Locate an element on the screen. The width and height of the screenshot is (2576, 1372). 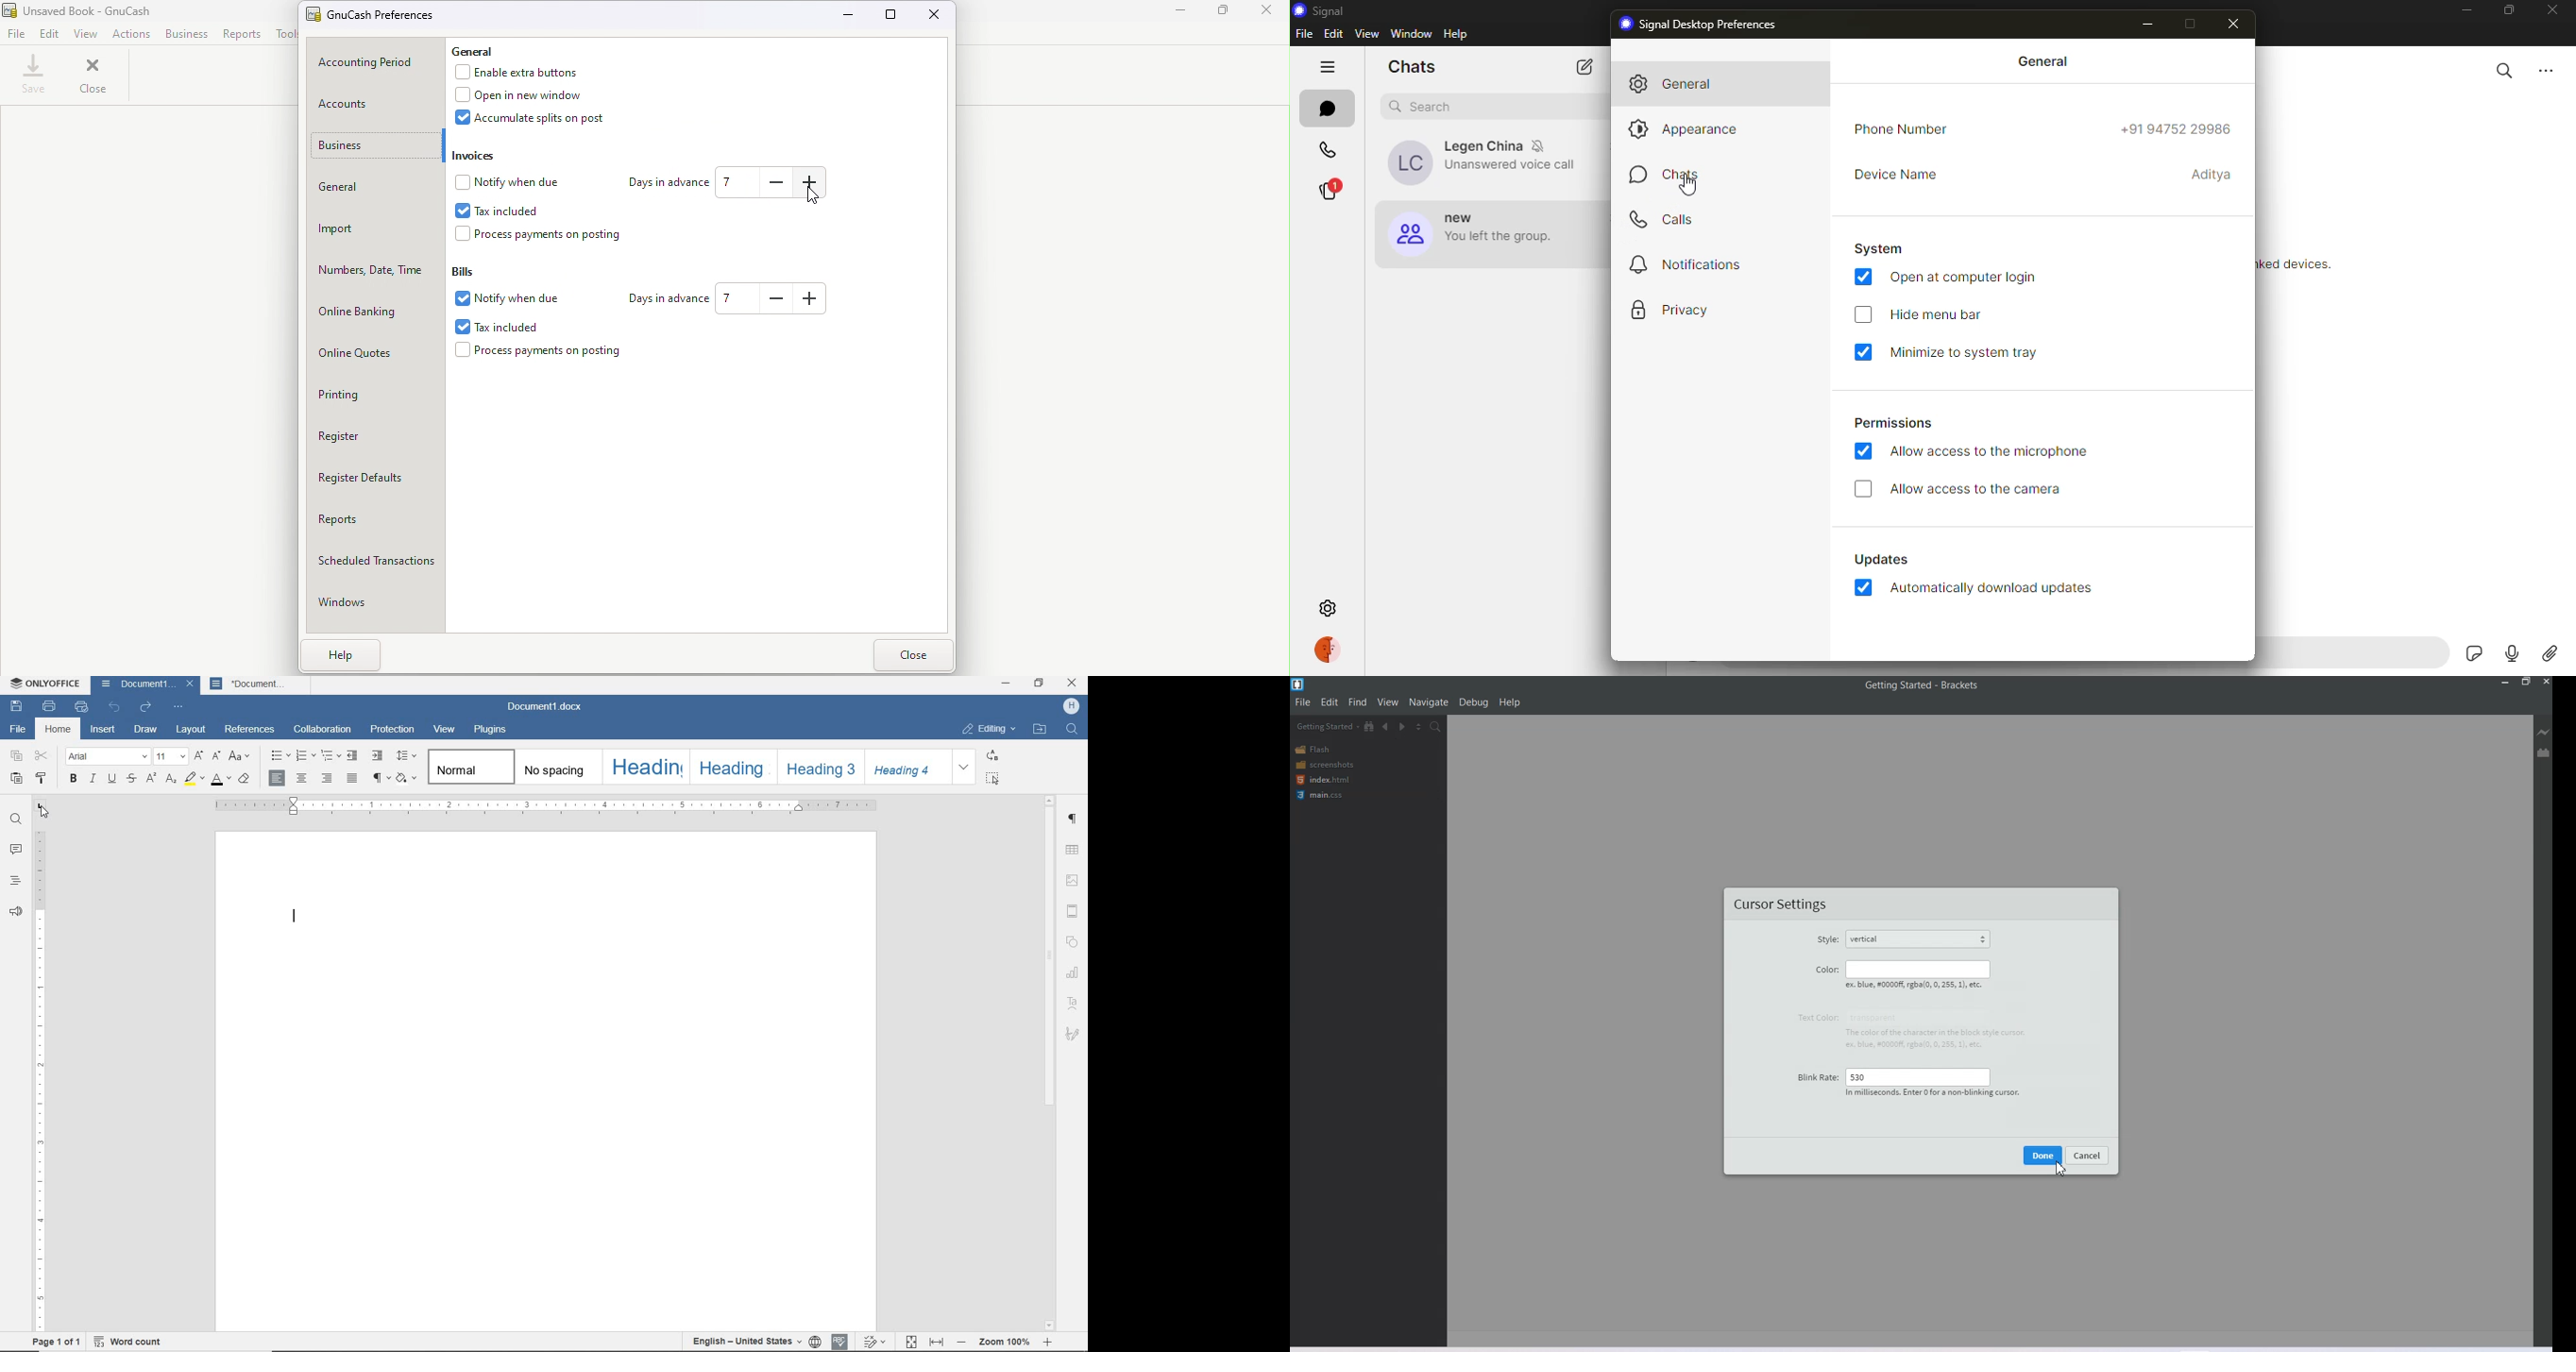
general is located at coordinates (2045, 61).